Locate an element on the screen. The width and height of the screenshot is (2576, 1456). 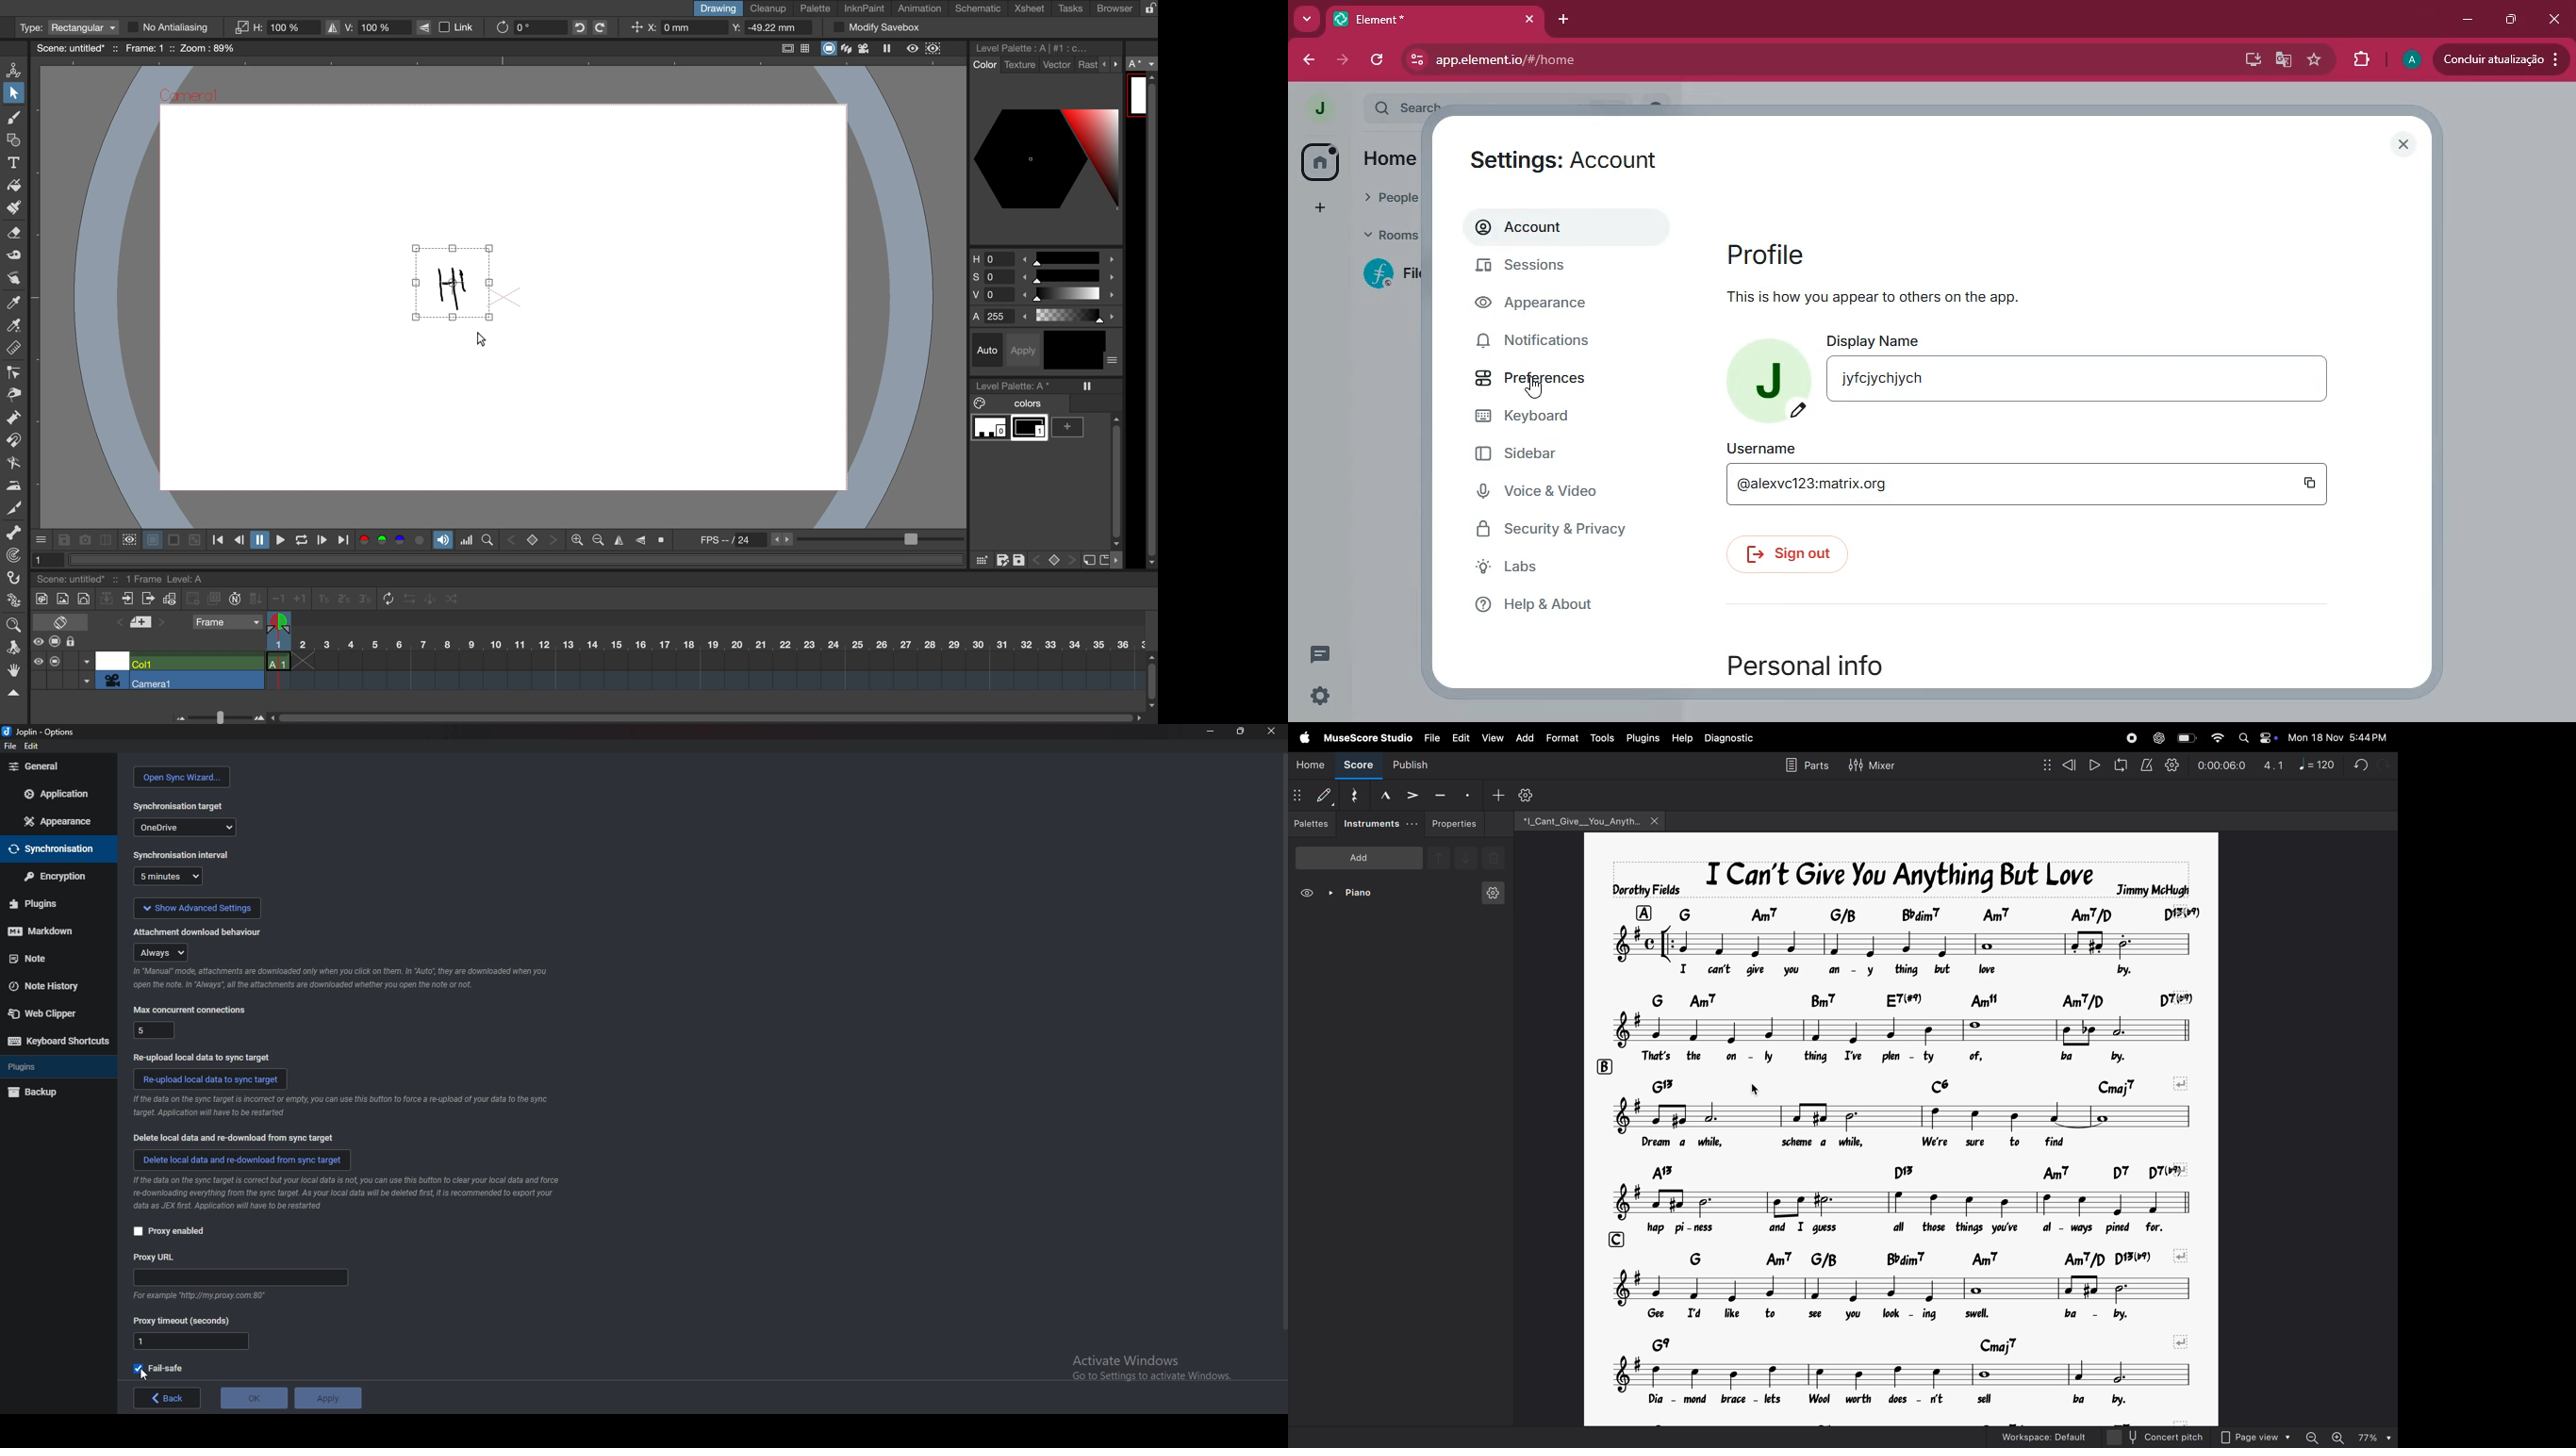
personal info is located at coordinates (1848, 662).